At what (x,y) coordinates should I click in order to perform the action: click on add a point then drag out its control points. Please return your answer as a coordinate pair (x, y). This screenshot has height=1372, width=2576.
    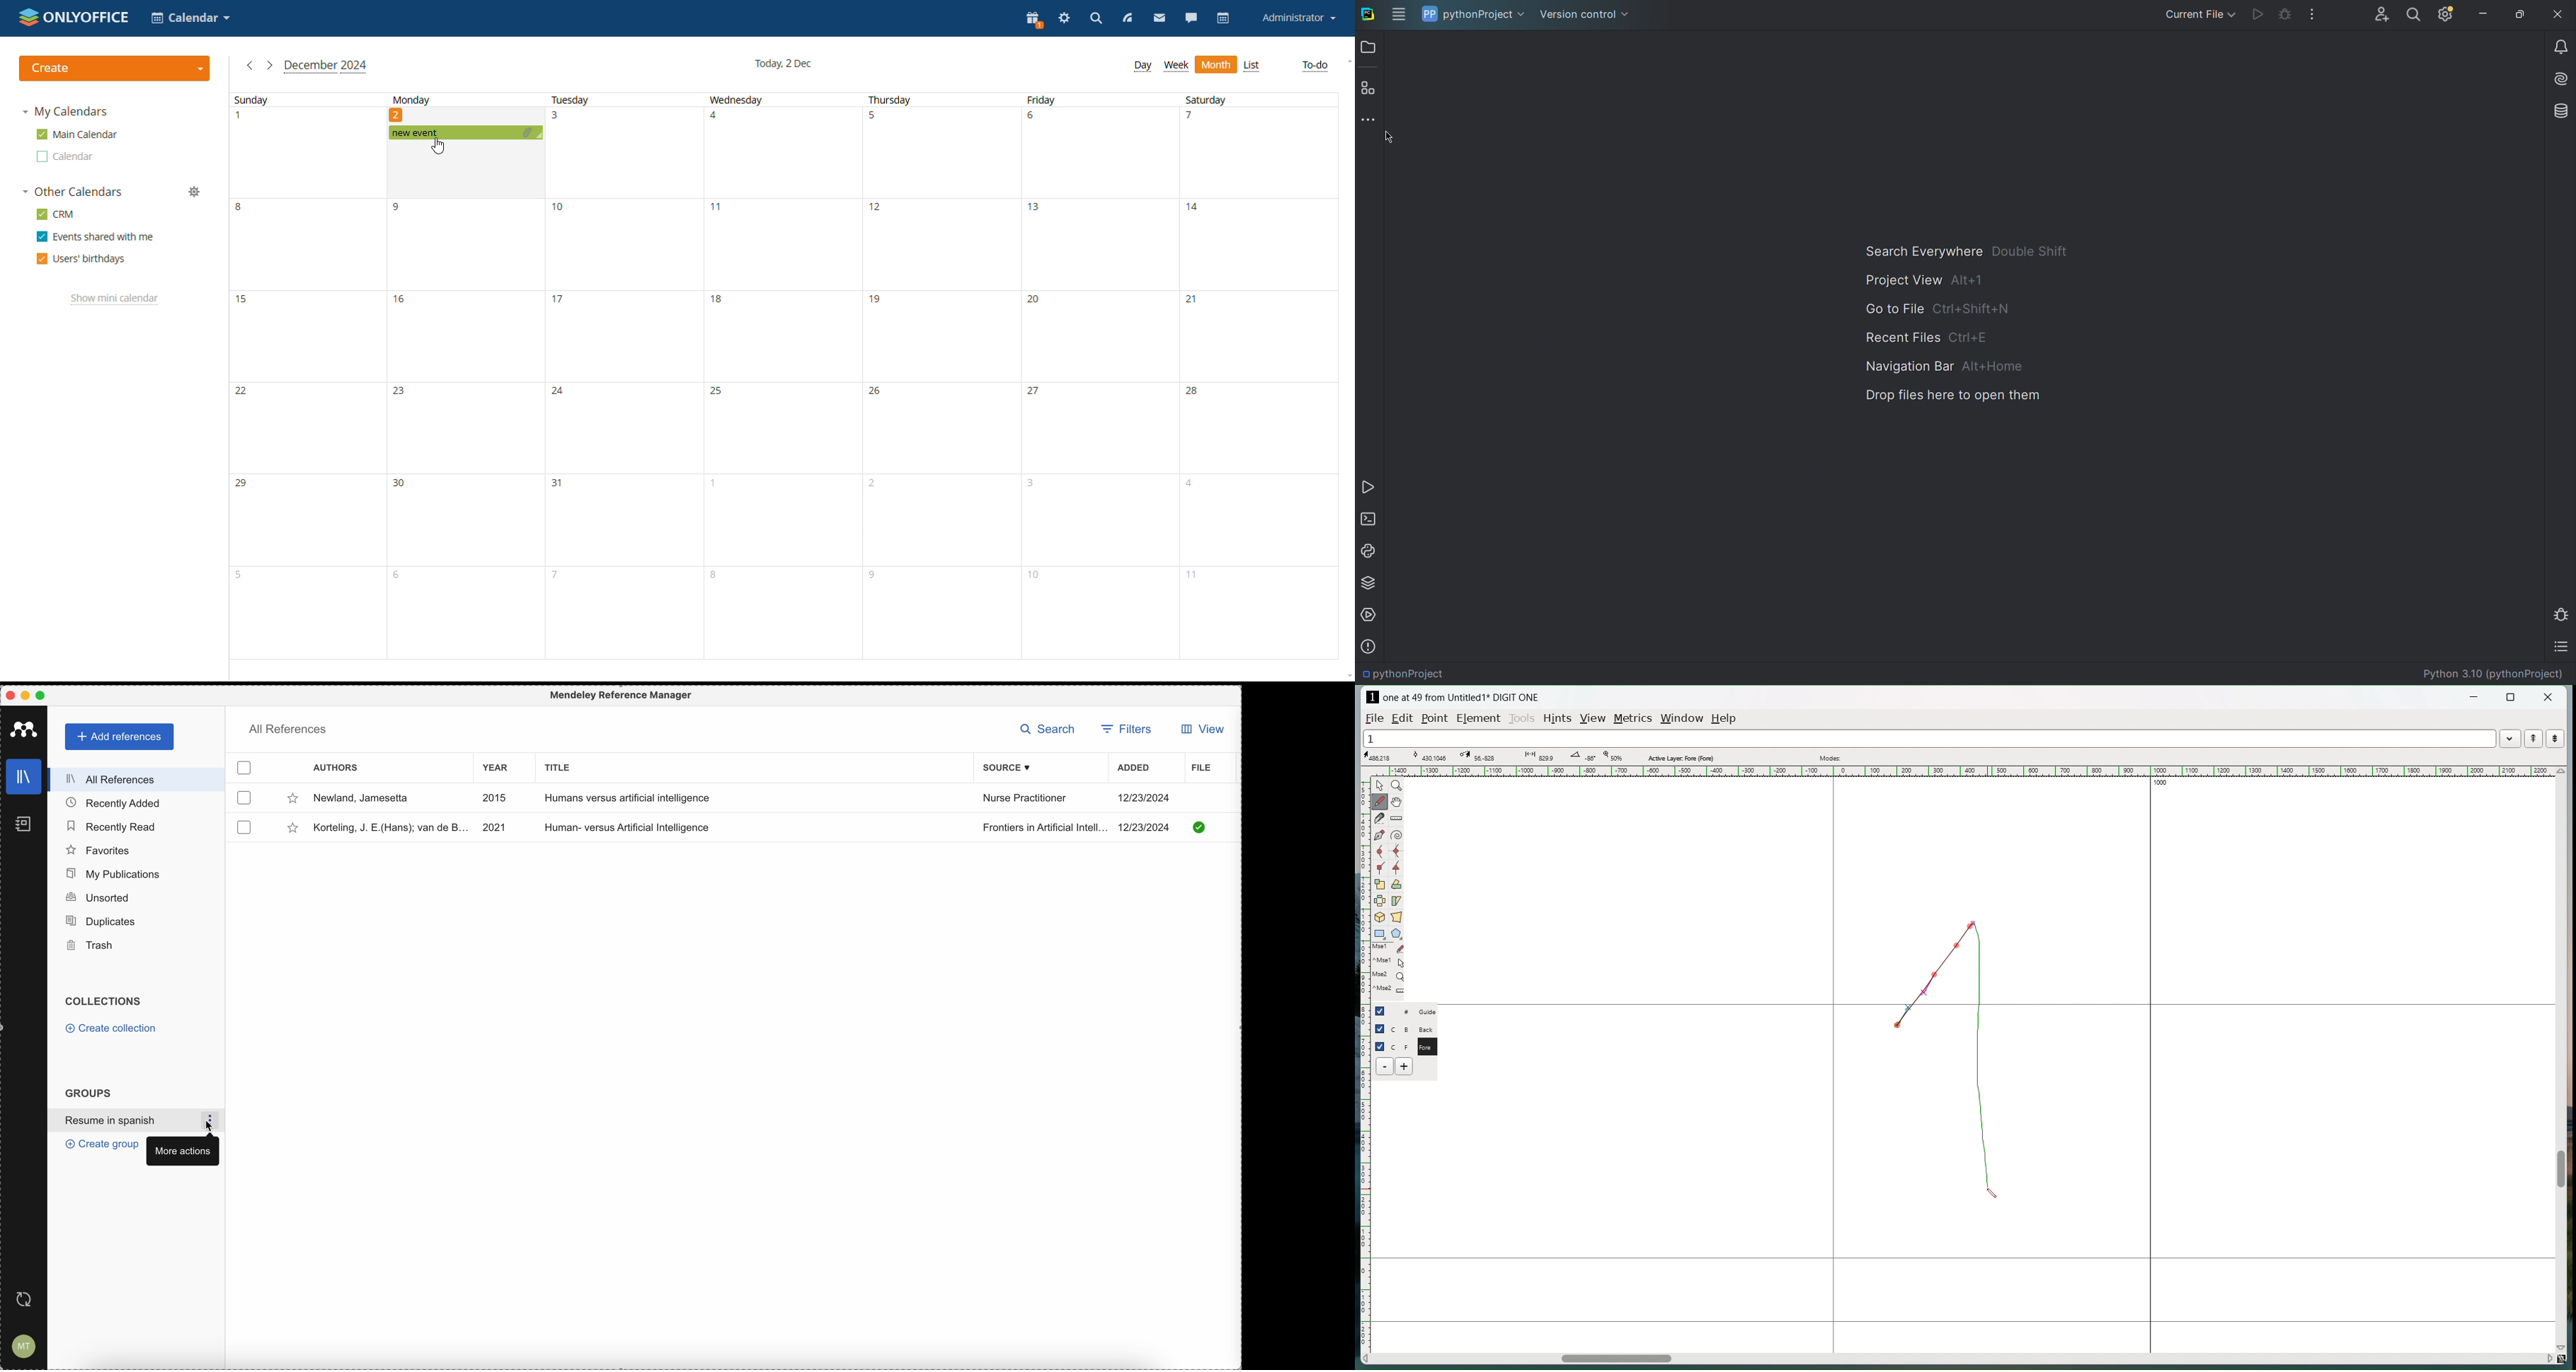
    Looking at the image, I should click on (1380, 835).